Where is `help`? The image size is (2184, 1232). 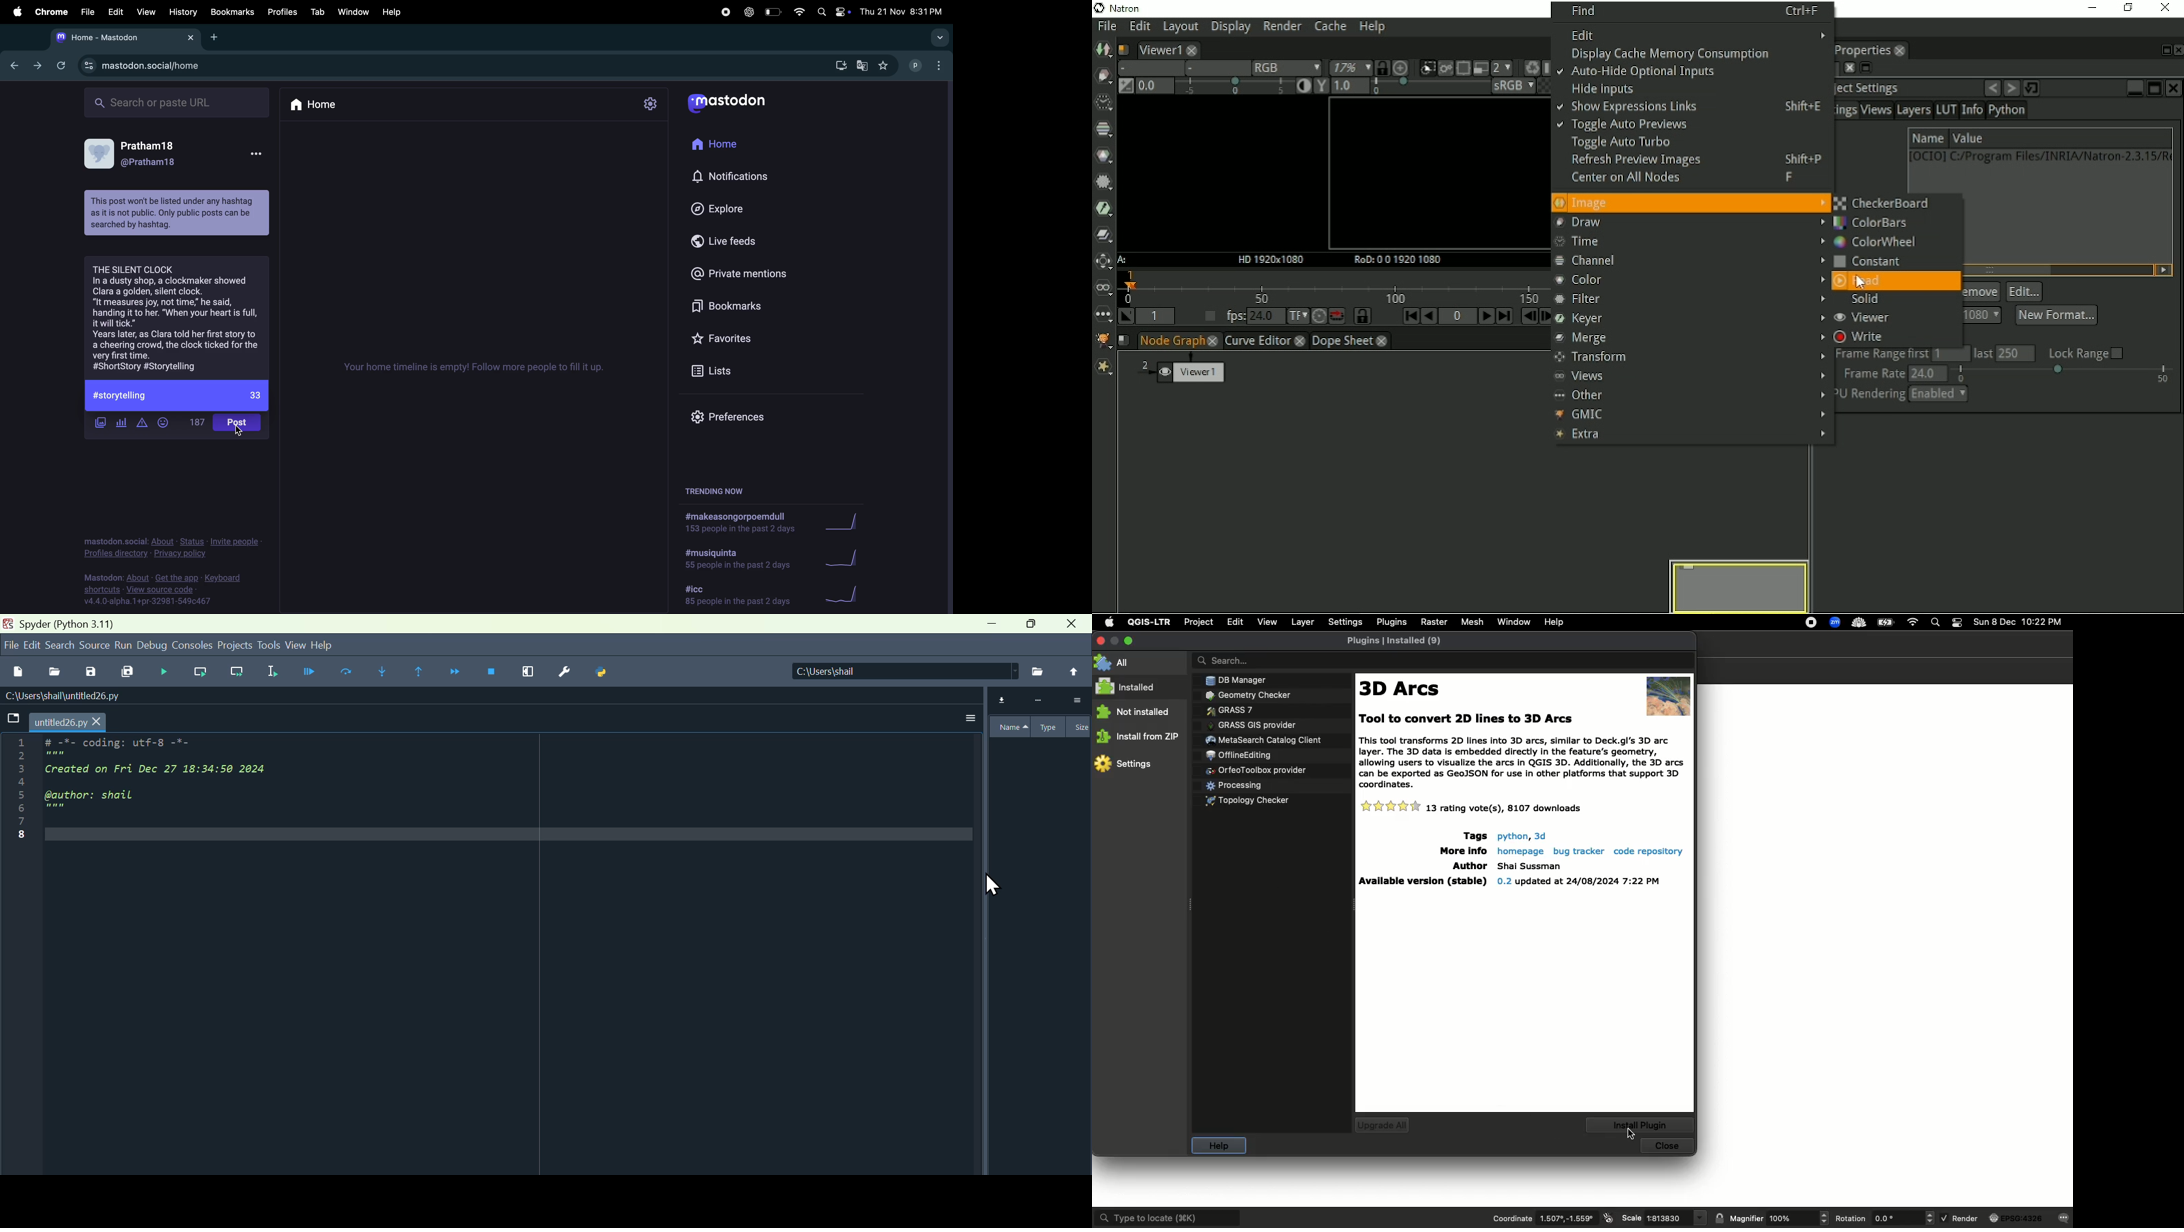
help is located at coordinates (390, 12).